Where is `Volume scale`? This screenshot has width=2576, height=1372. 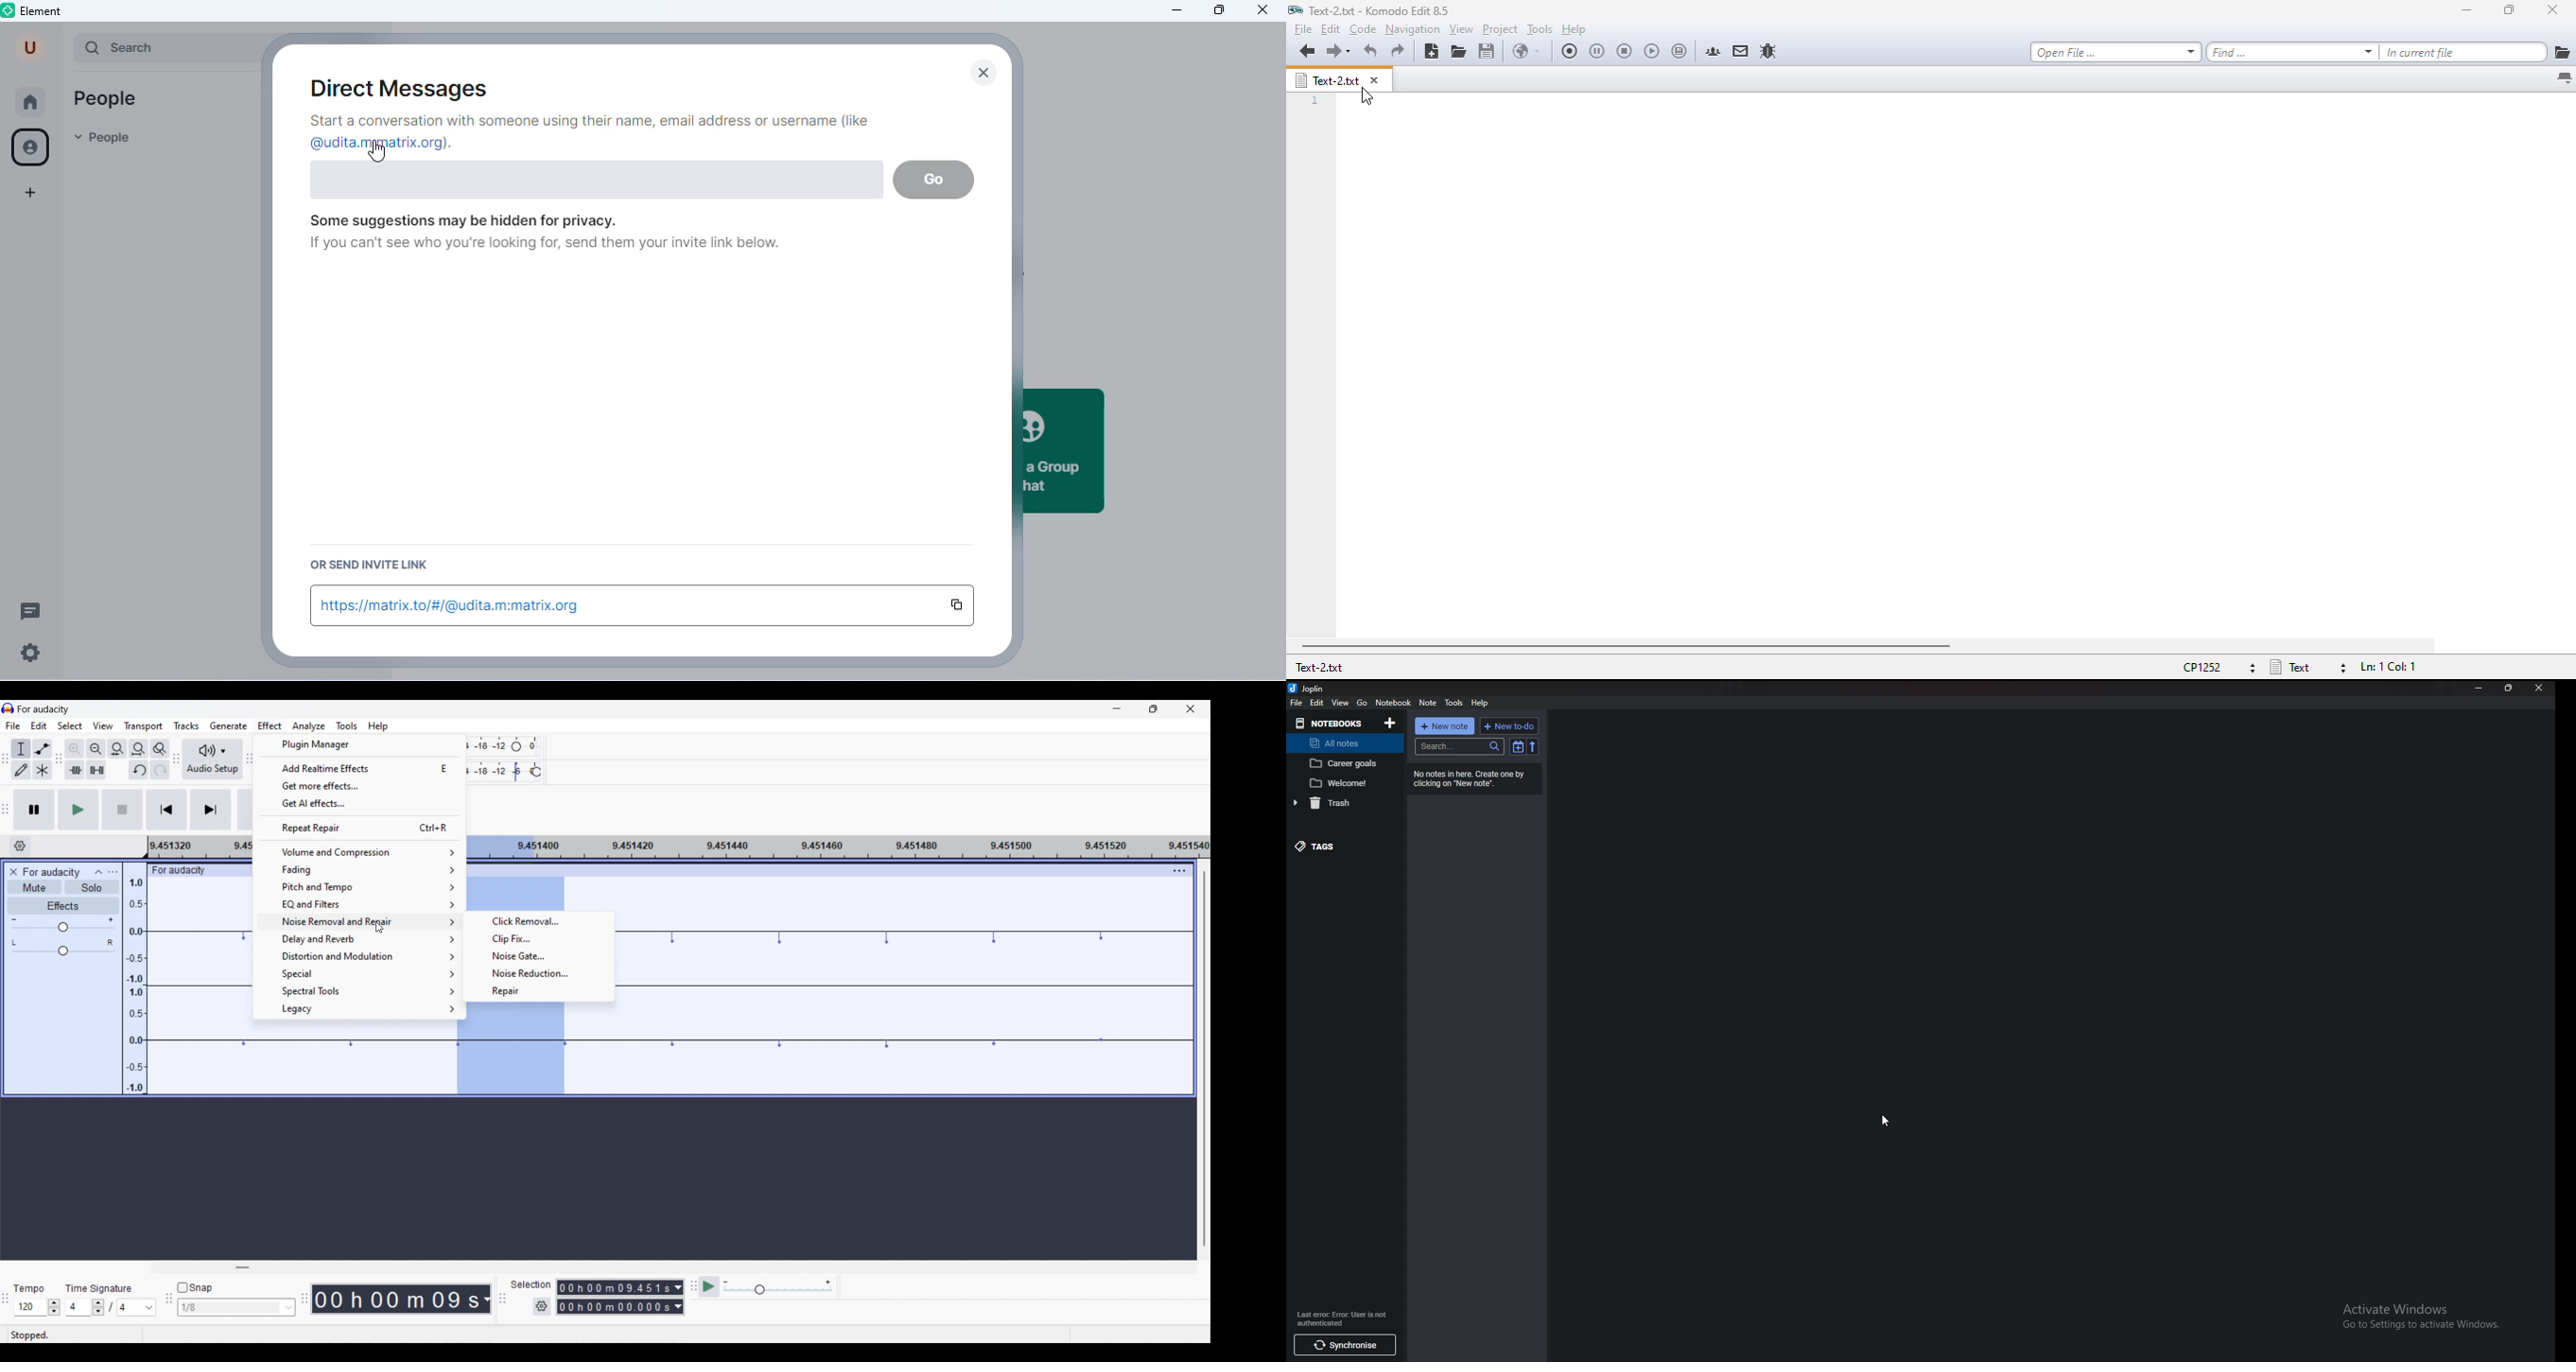
Volume scale is located at coordinates (63, 924).